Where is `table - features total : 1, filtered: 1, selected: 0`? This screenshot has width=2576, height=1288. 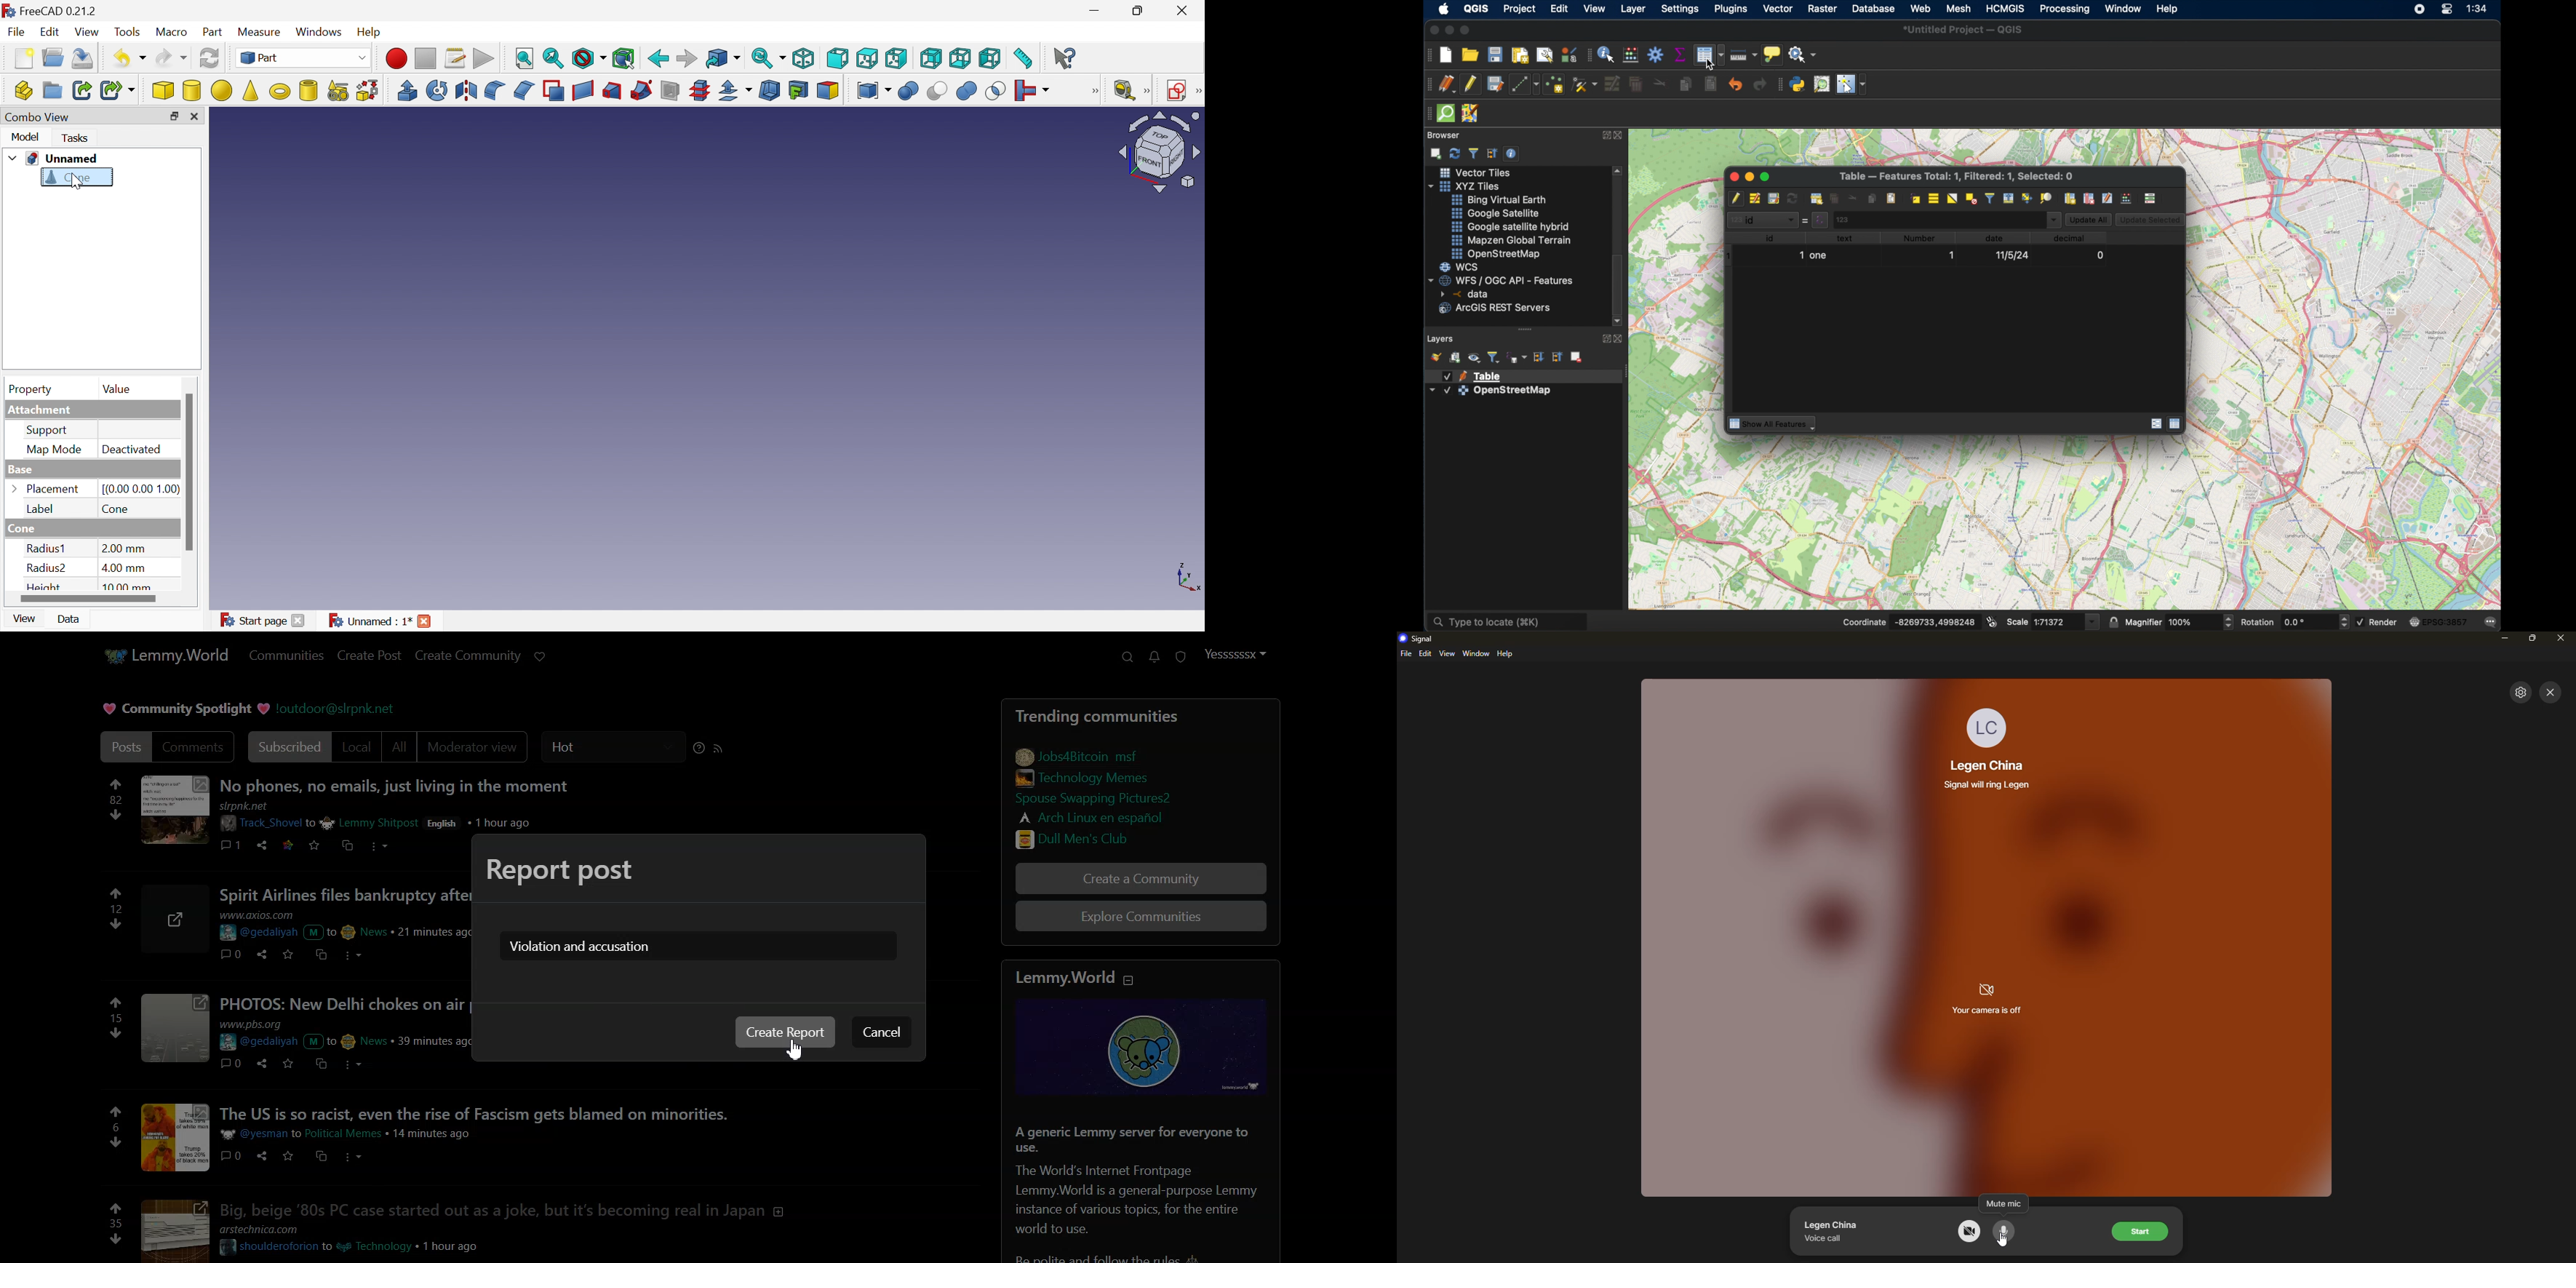
table - features total : 1, filtered: 1, selected: 0 is located at coordinates (1959, 175).